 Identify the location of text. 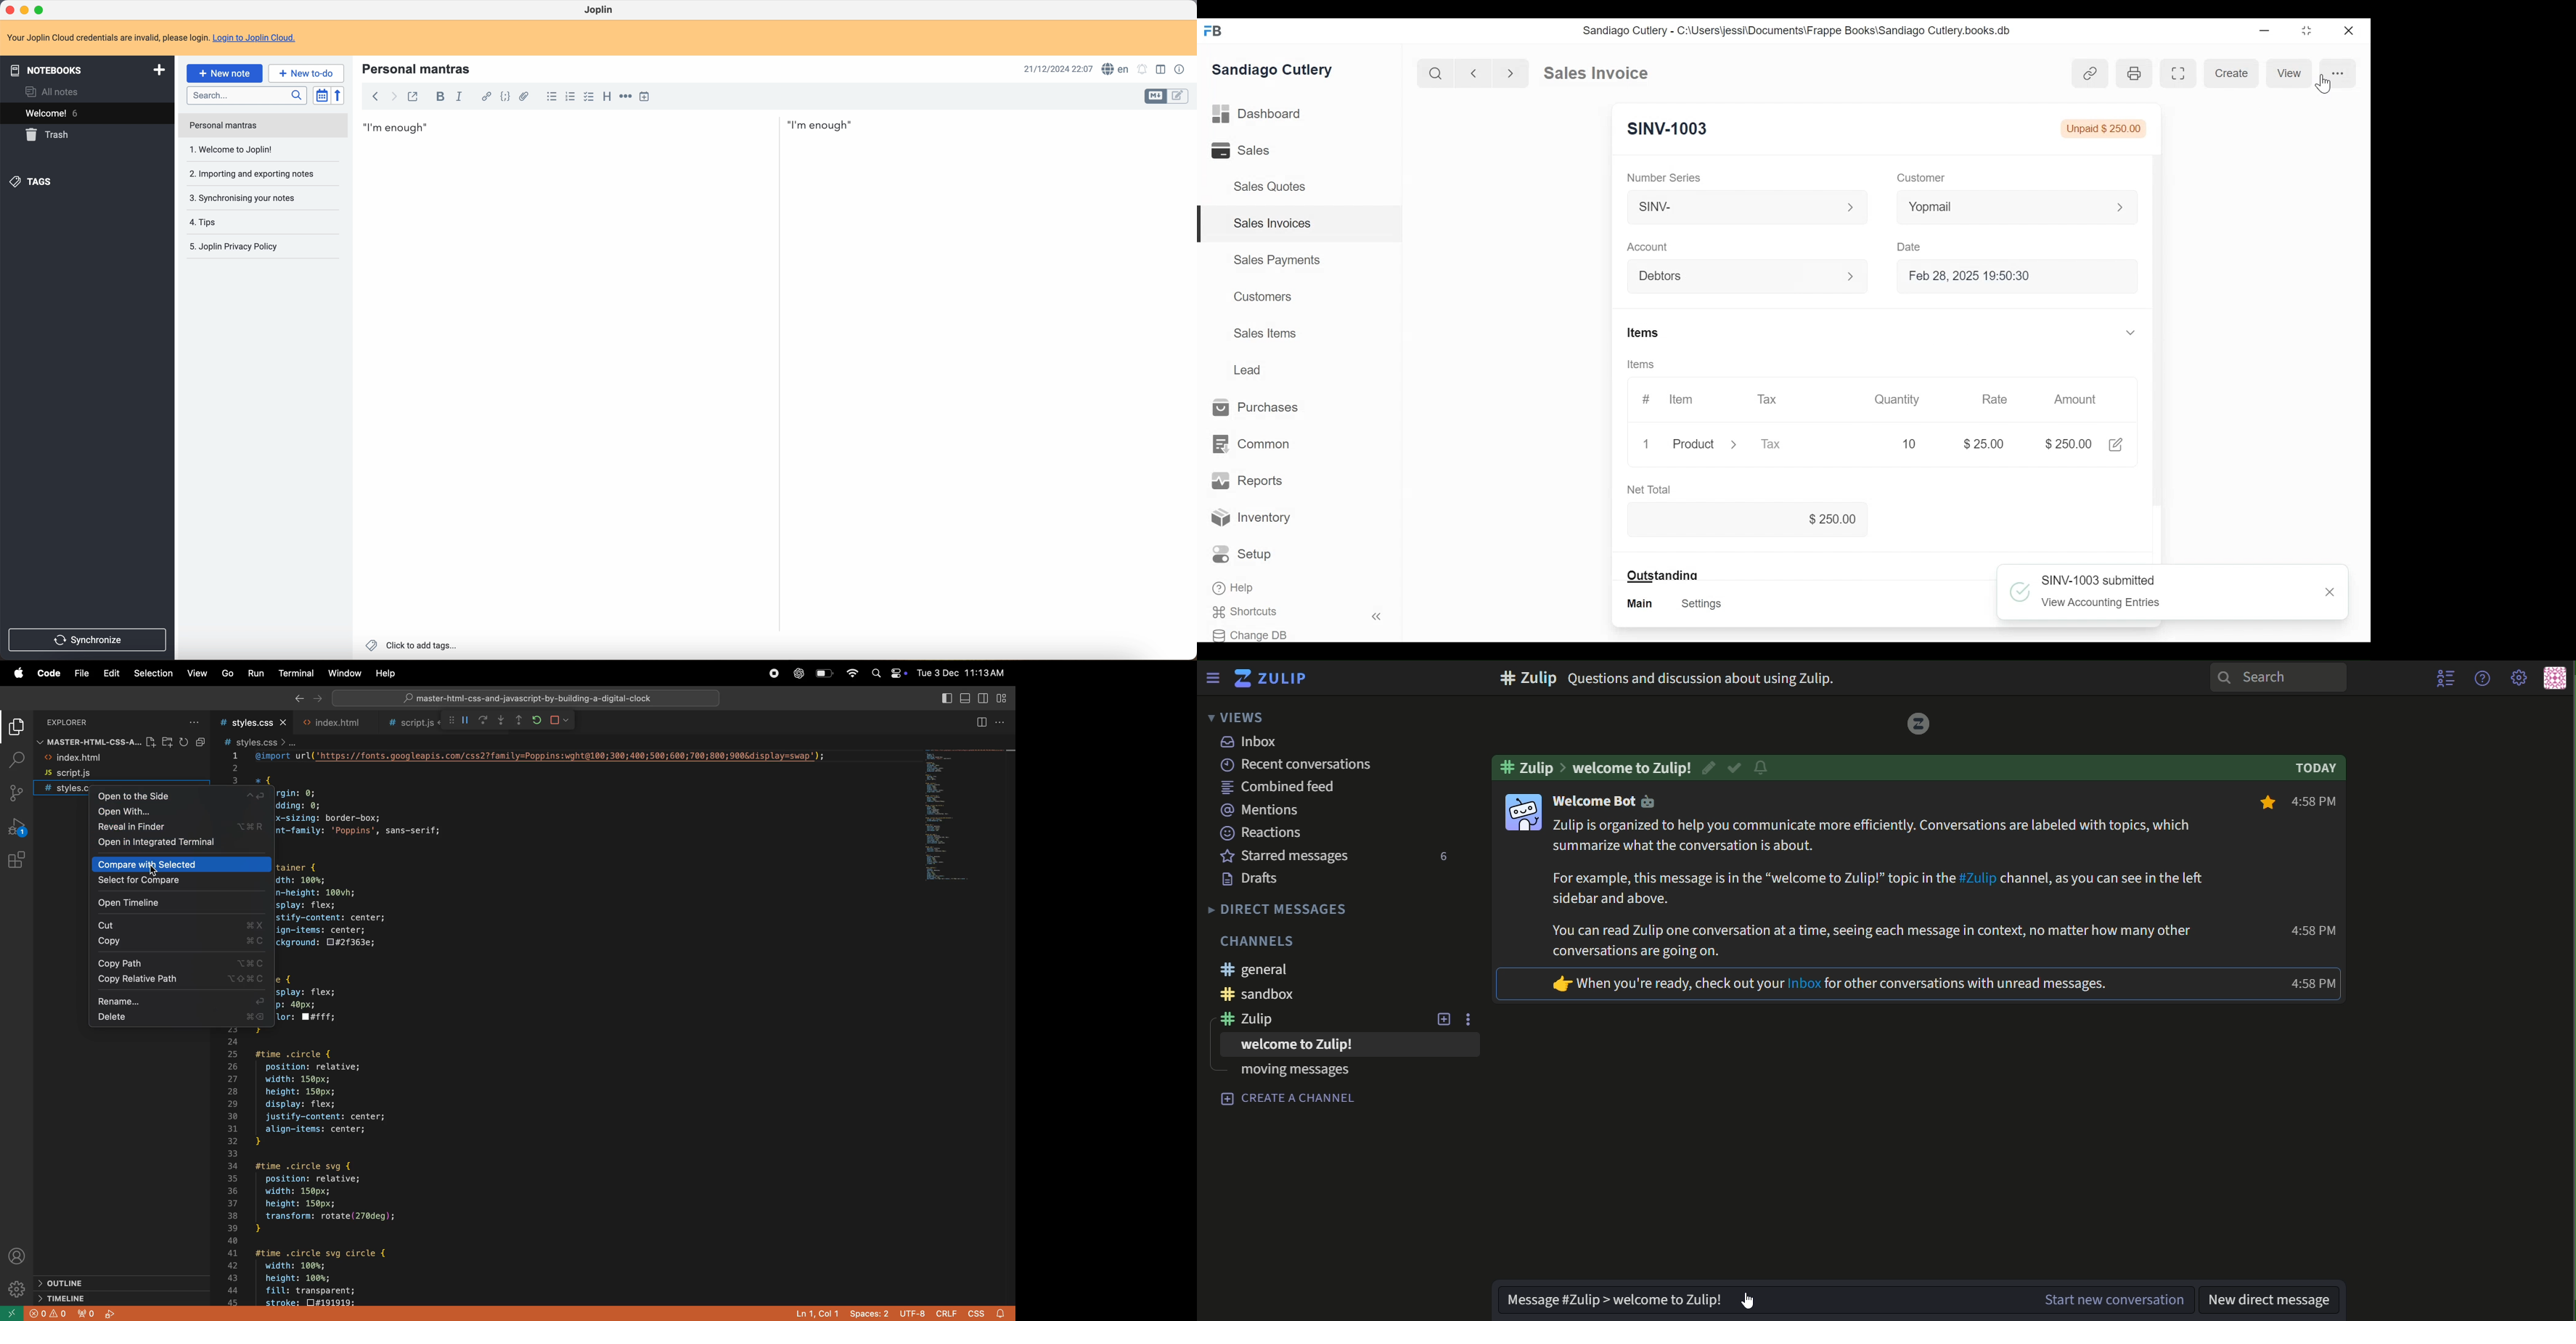
(1256, 880).